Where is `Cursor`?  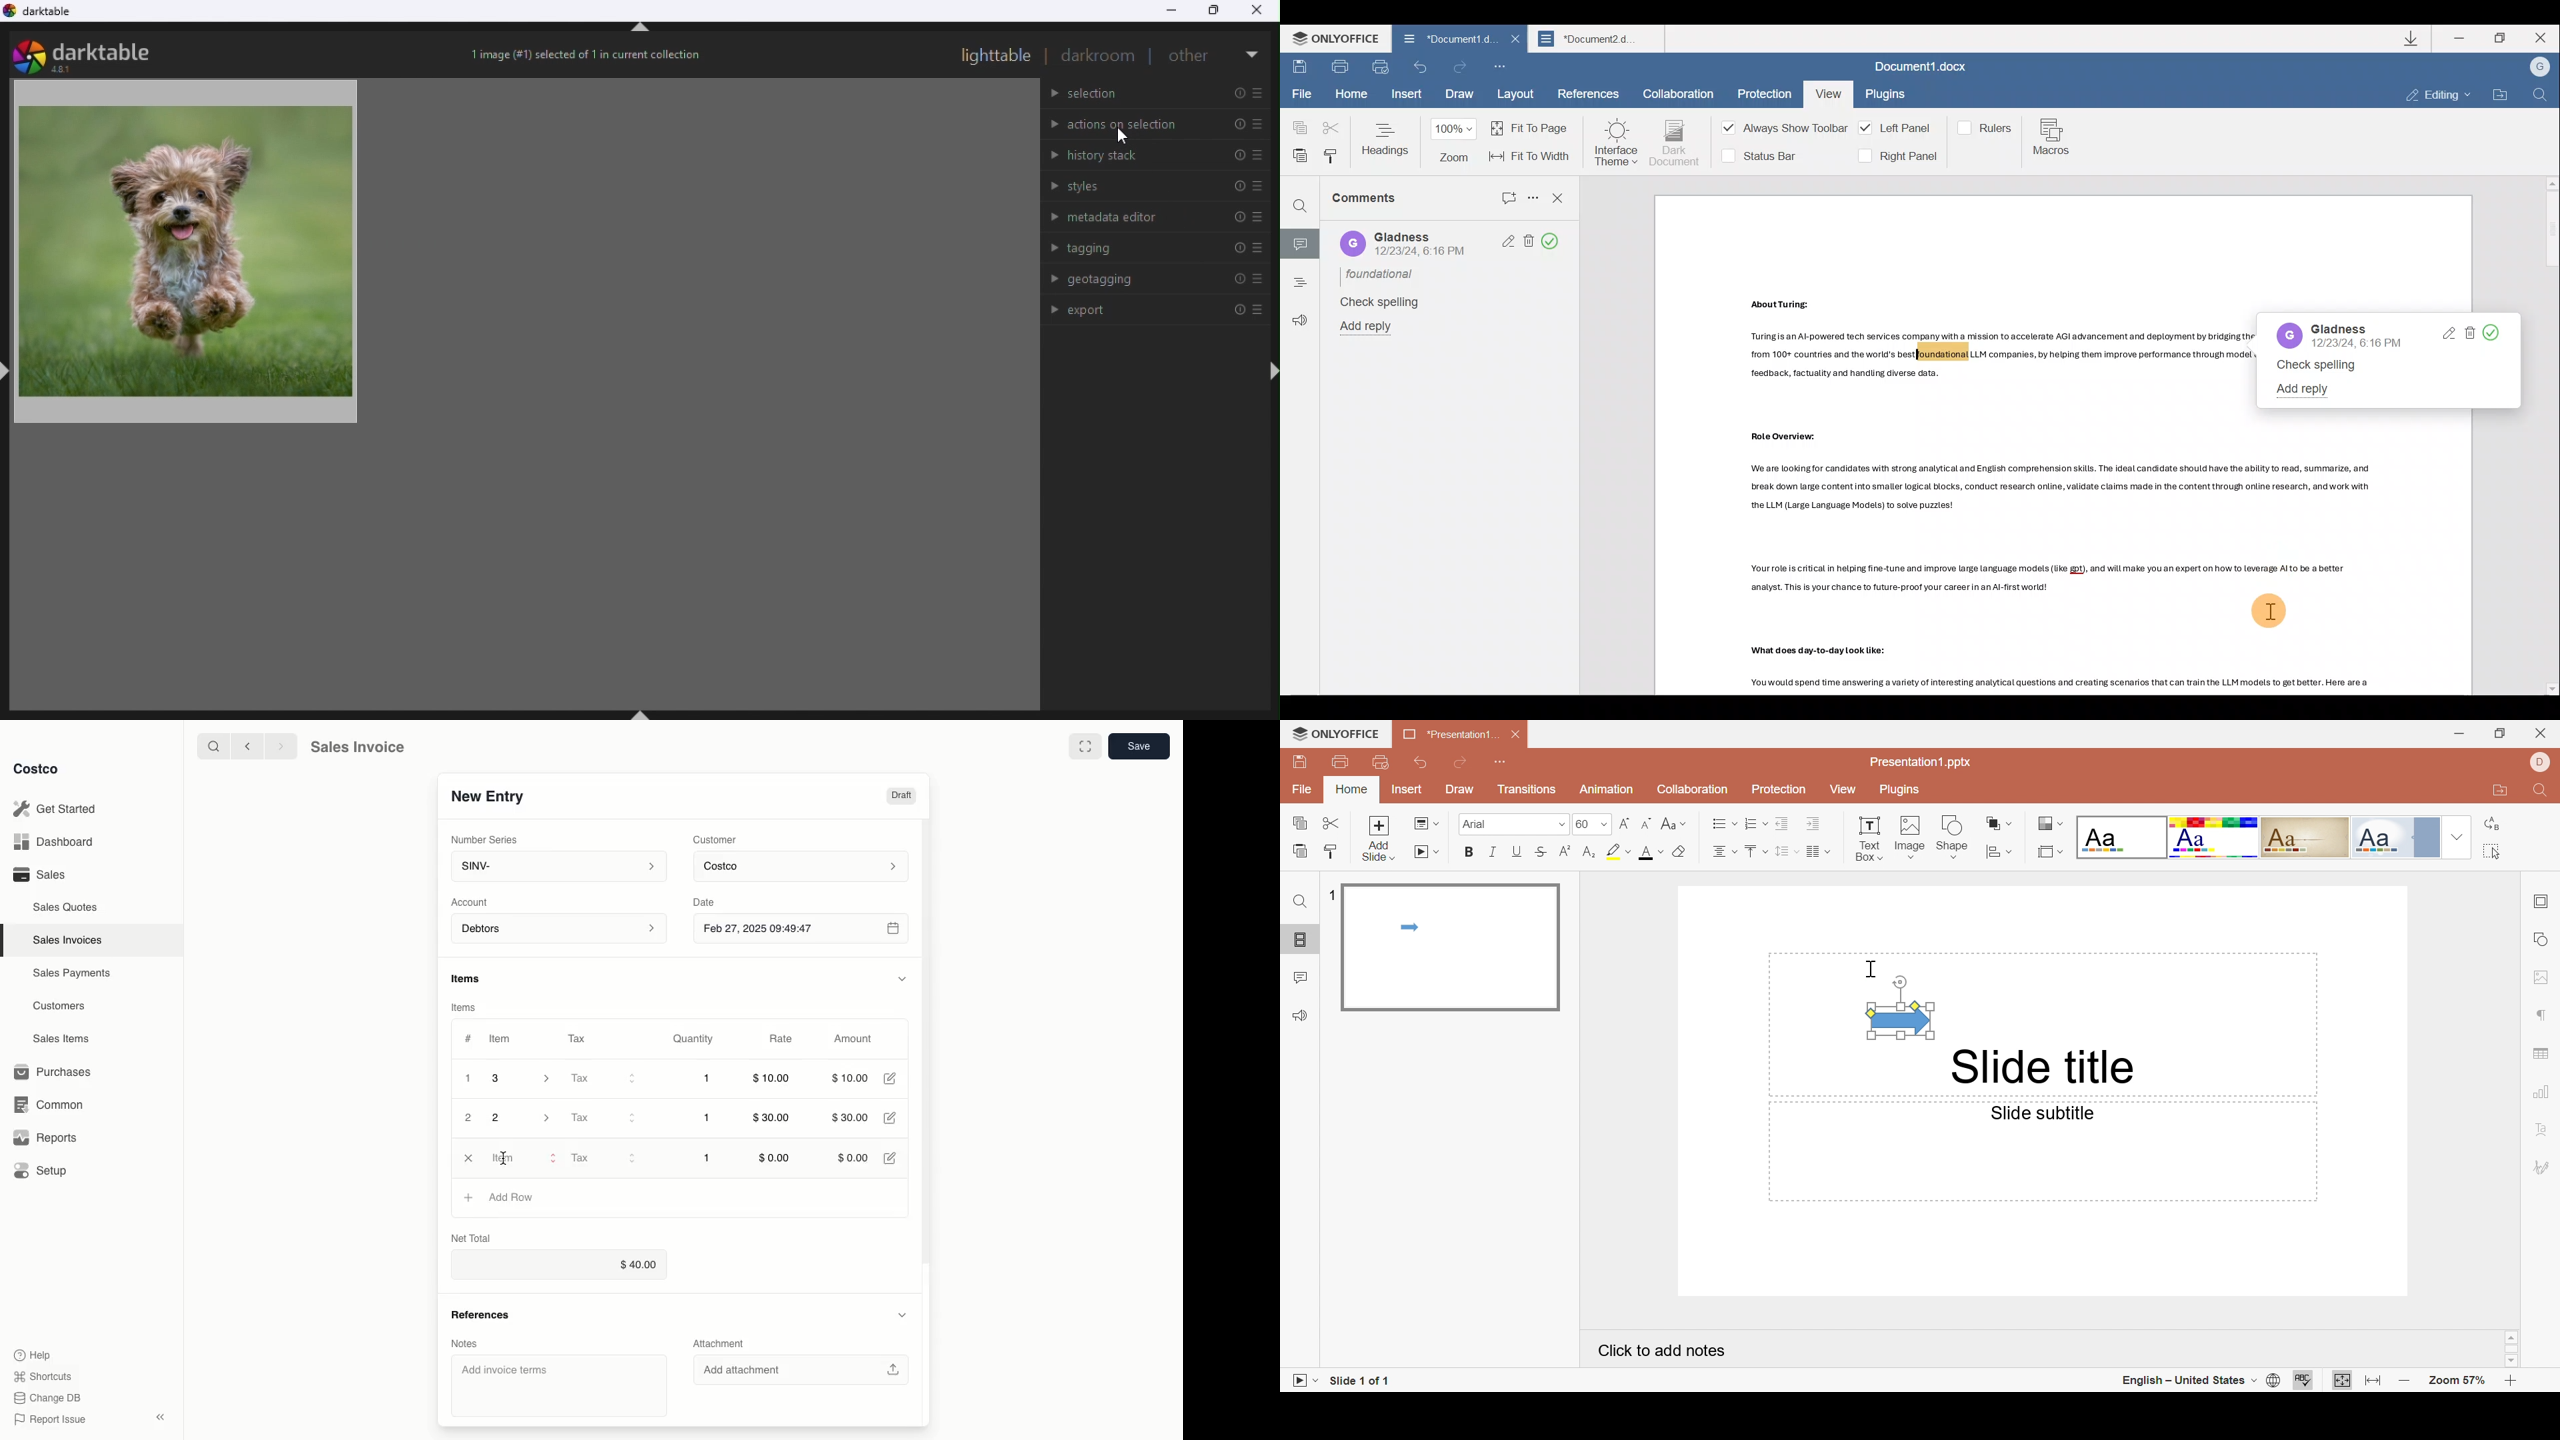
Cursor is located at coordinates (2271, 611).